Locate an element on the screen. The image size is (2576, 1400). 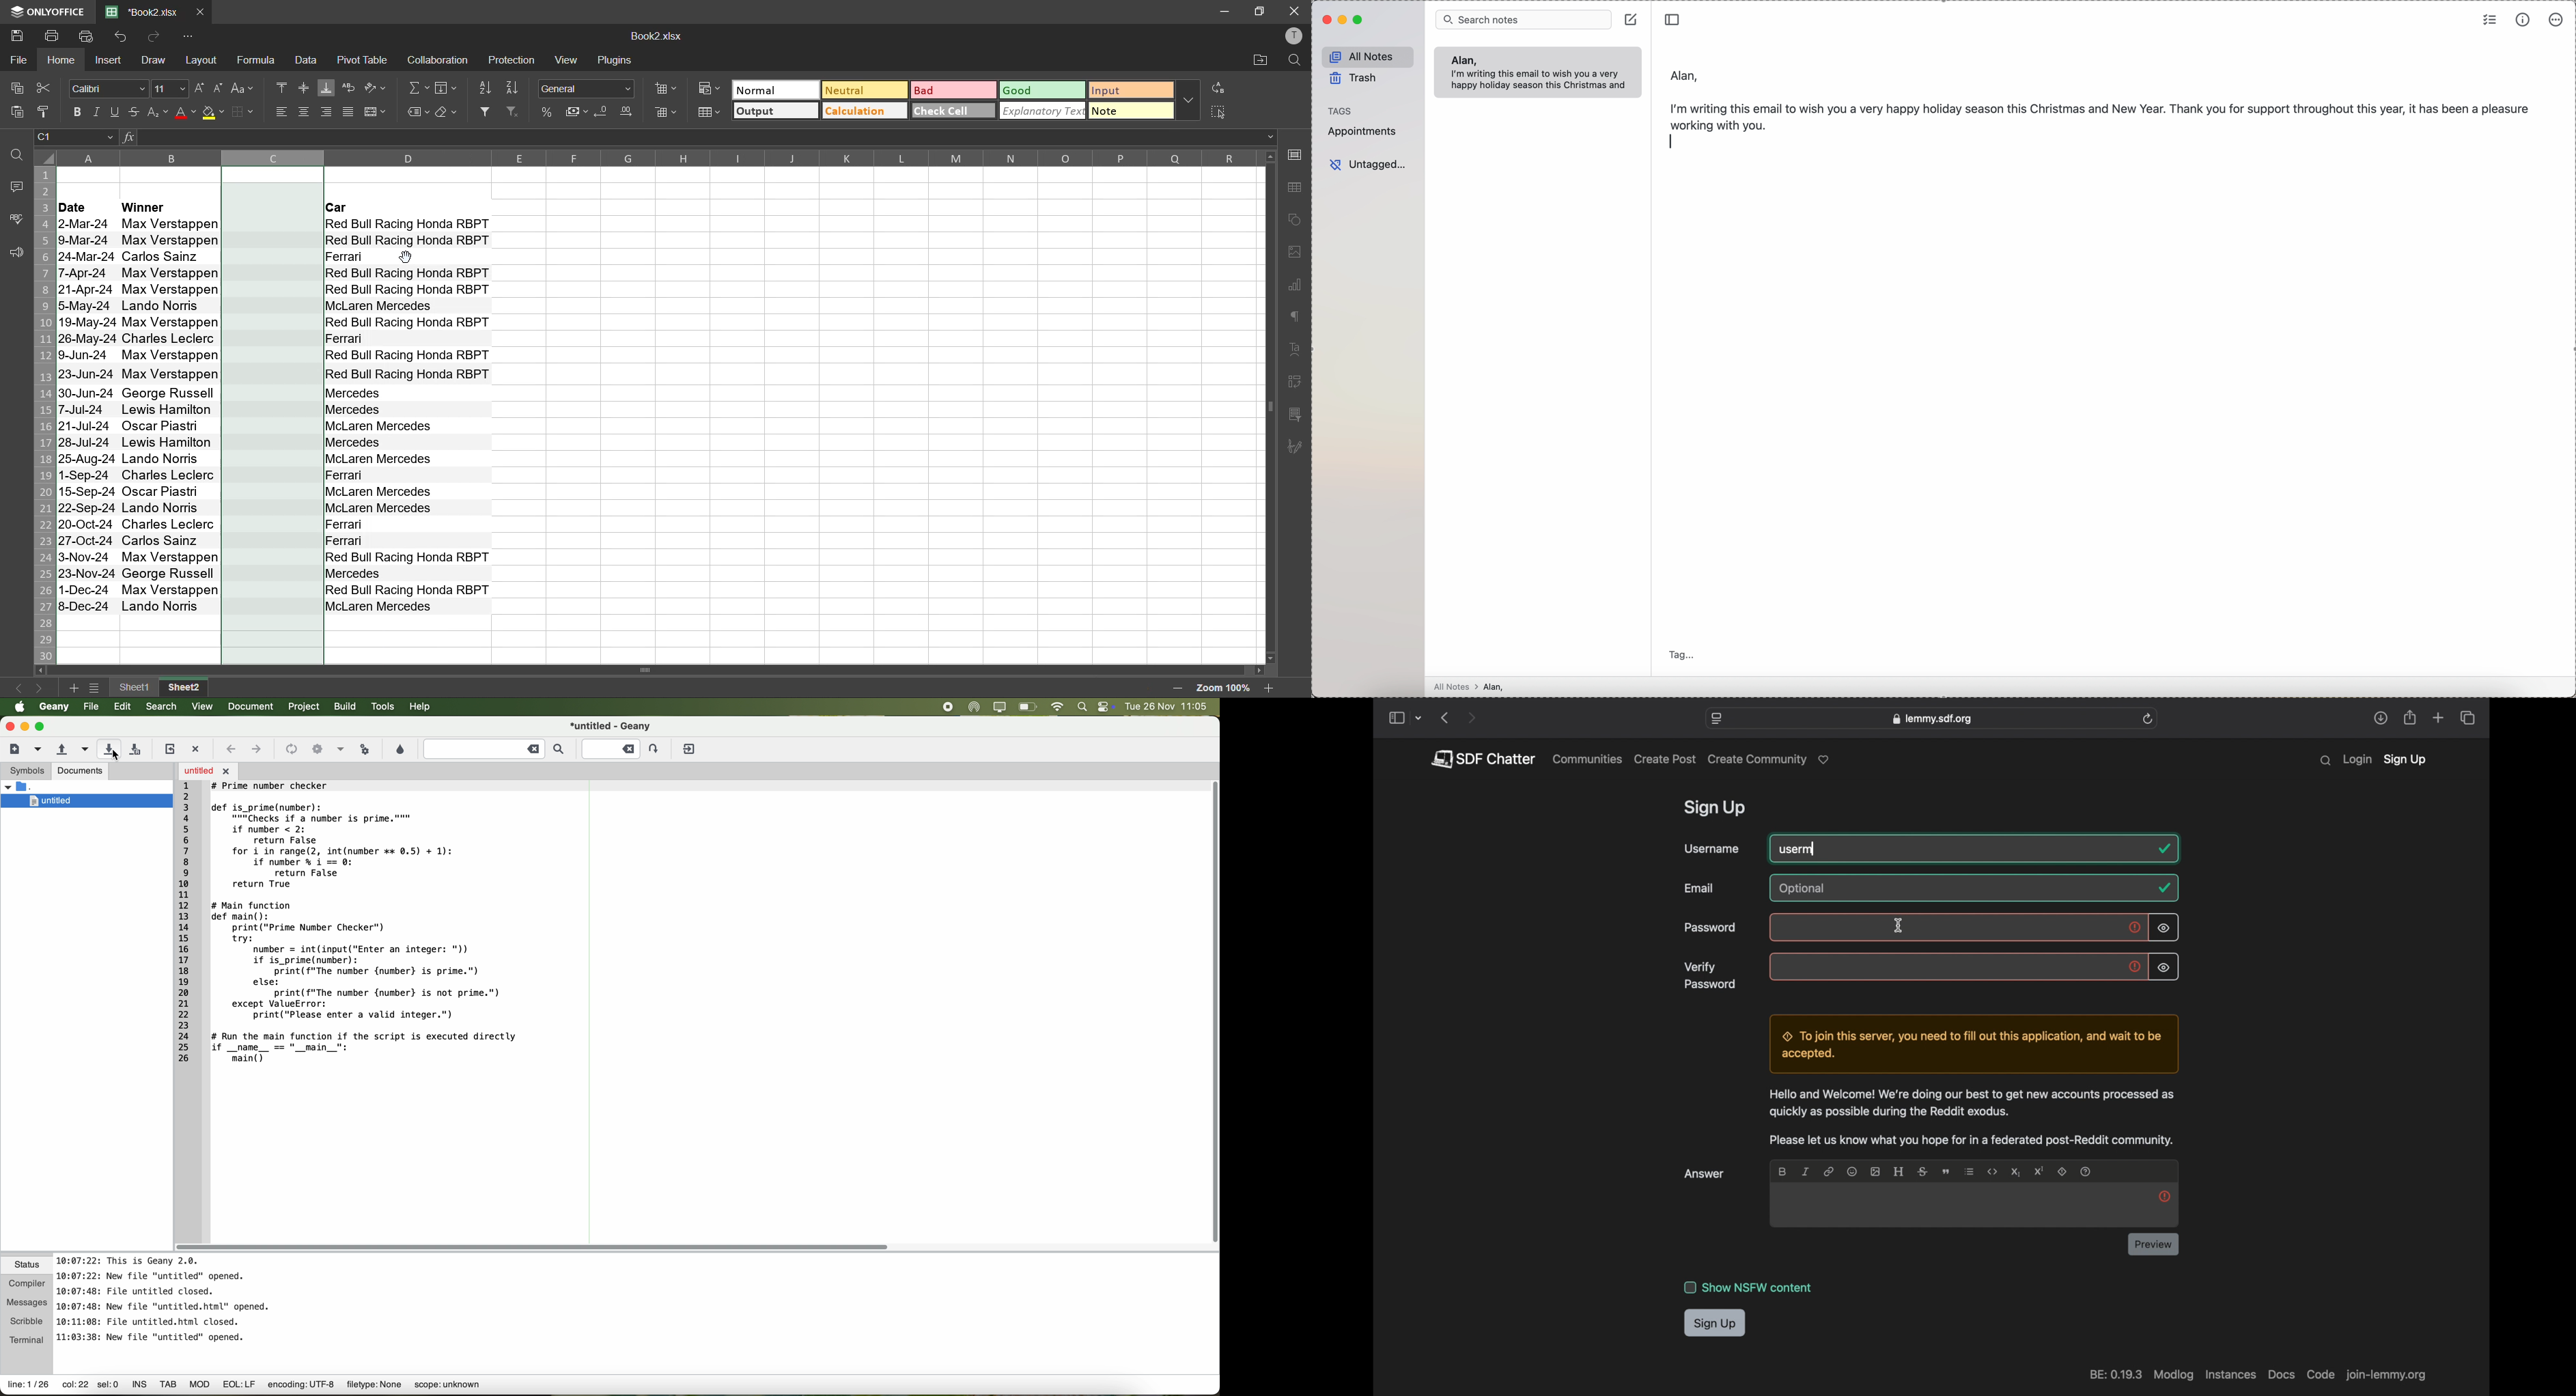
toggle sidebar is located at coordinates (1673, 17).